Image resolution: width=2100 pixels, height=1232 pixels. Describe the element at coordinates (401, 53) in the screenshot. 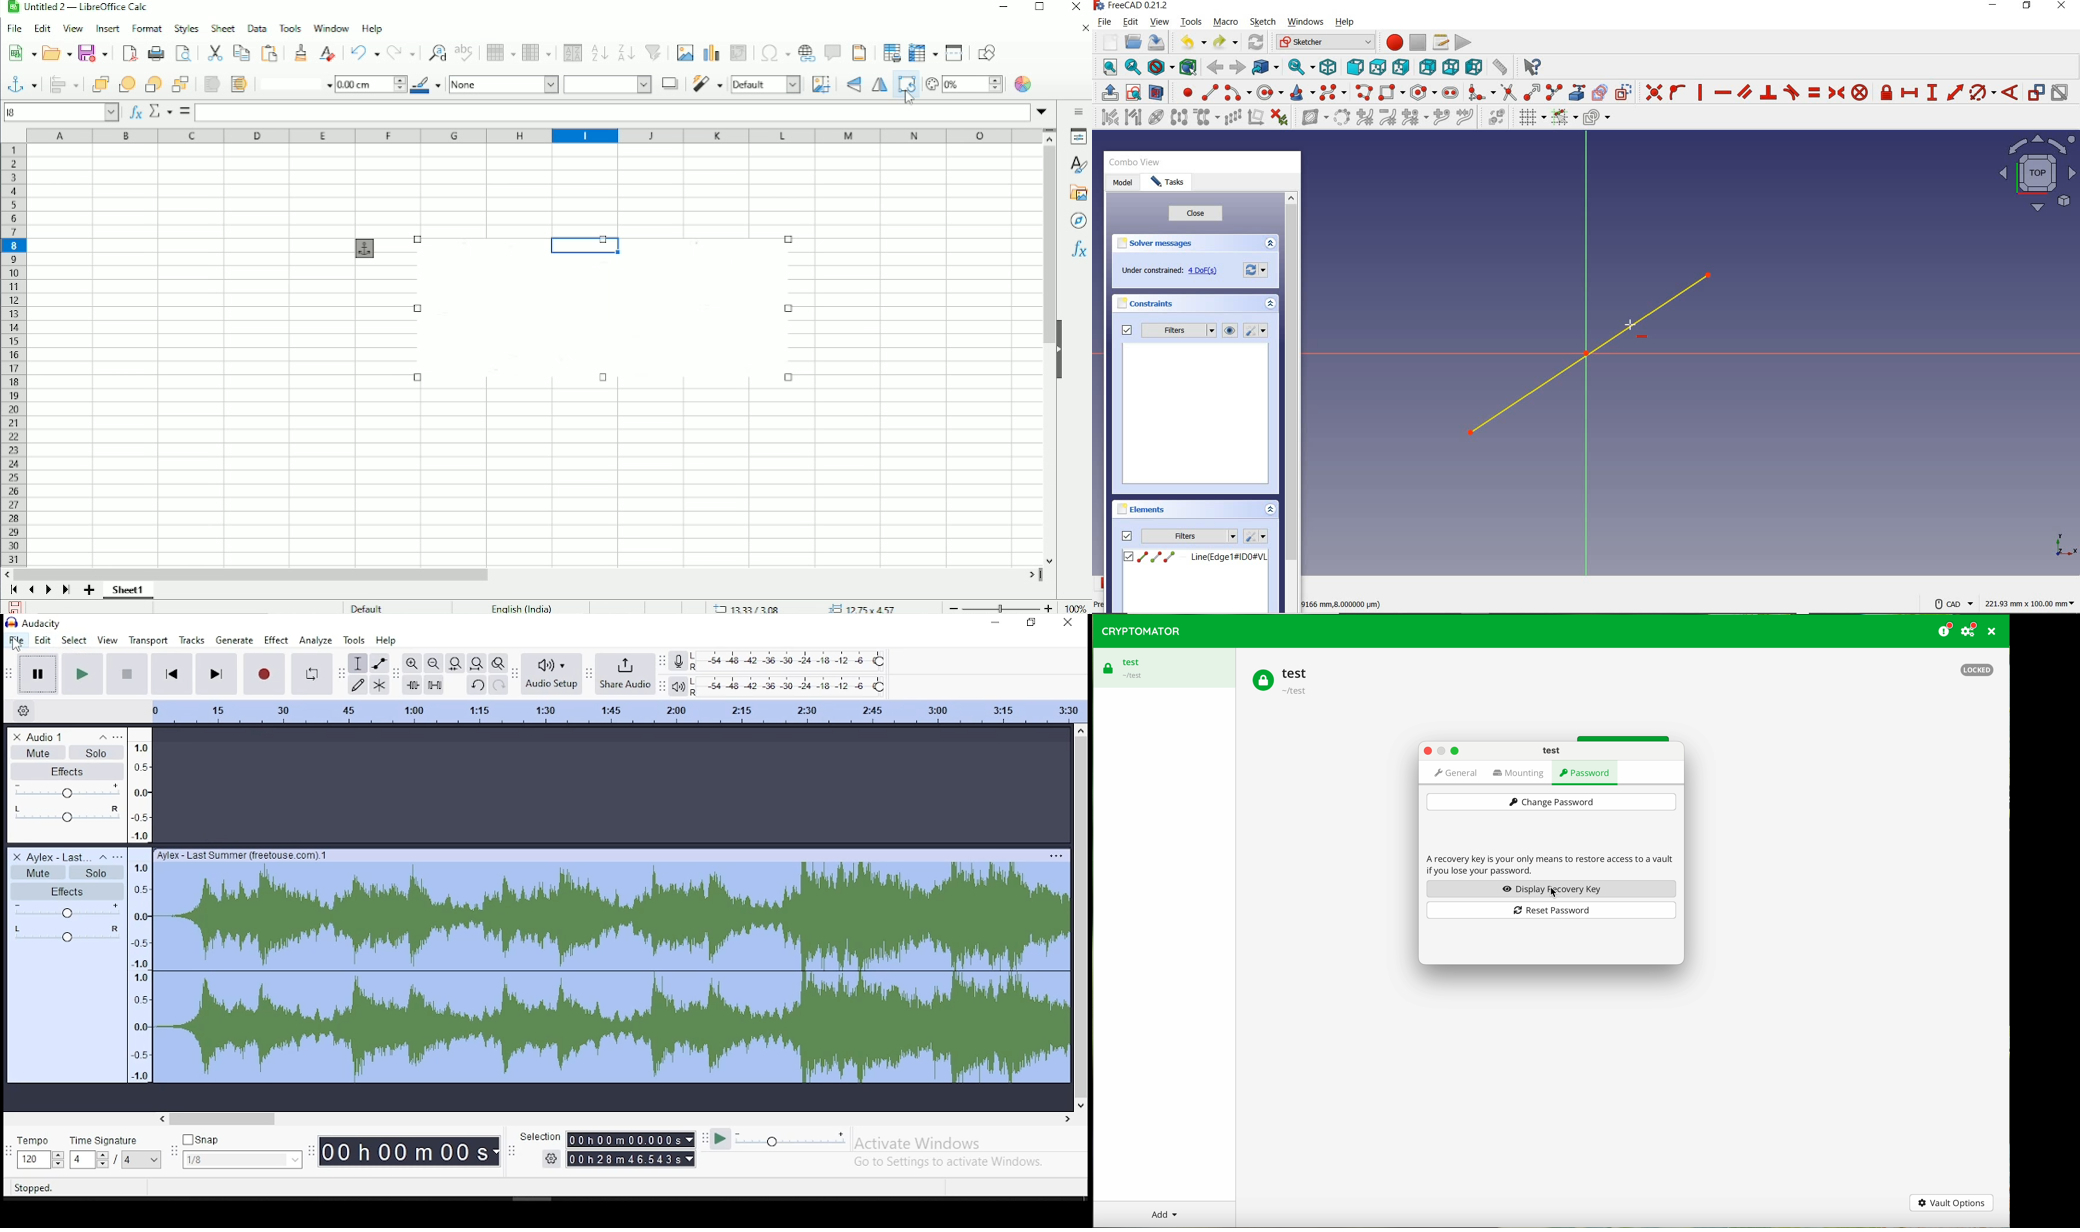

I see `Redo` at that location.